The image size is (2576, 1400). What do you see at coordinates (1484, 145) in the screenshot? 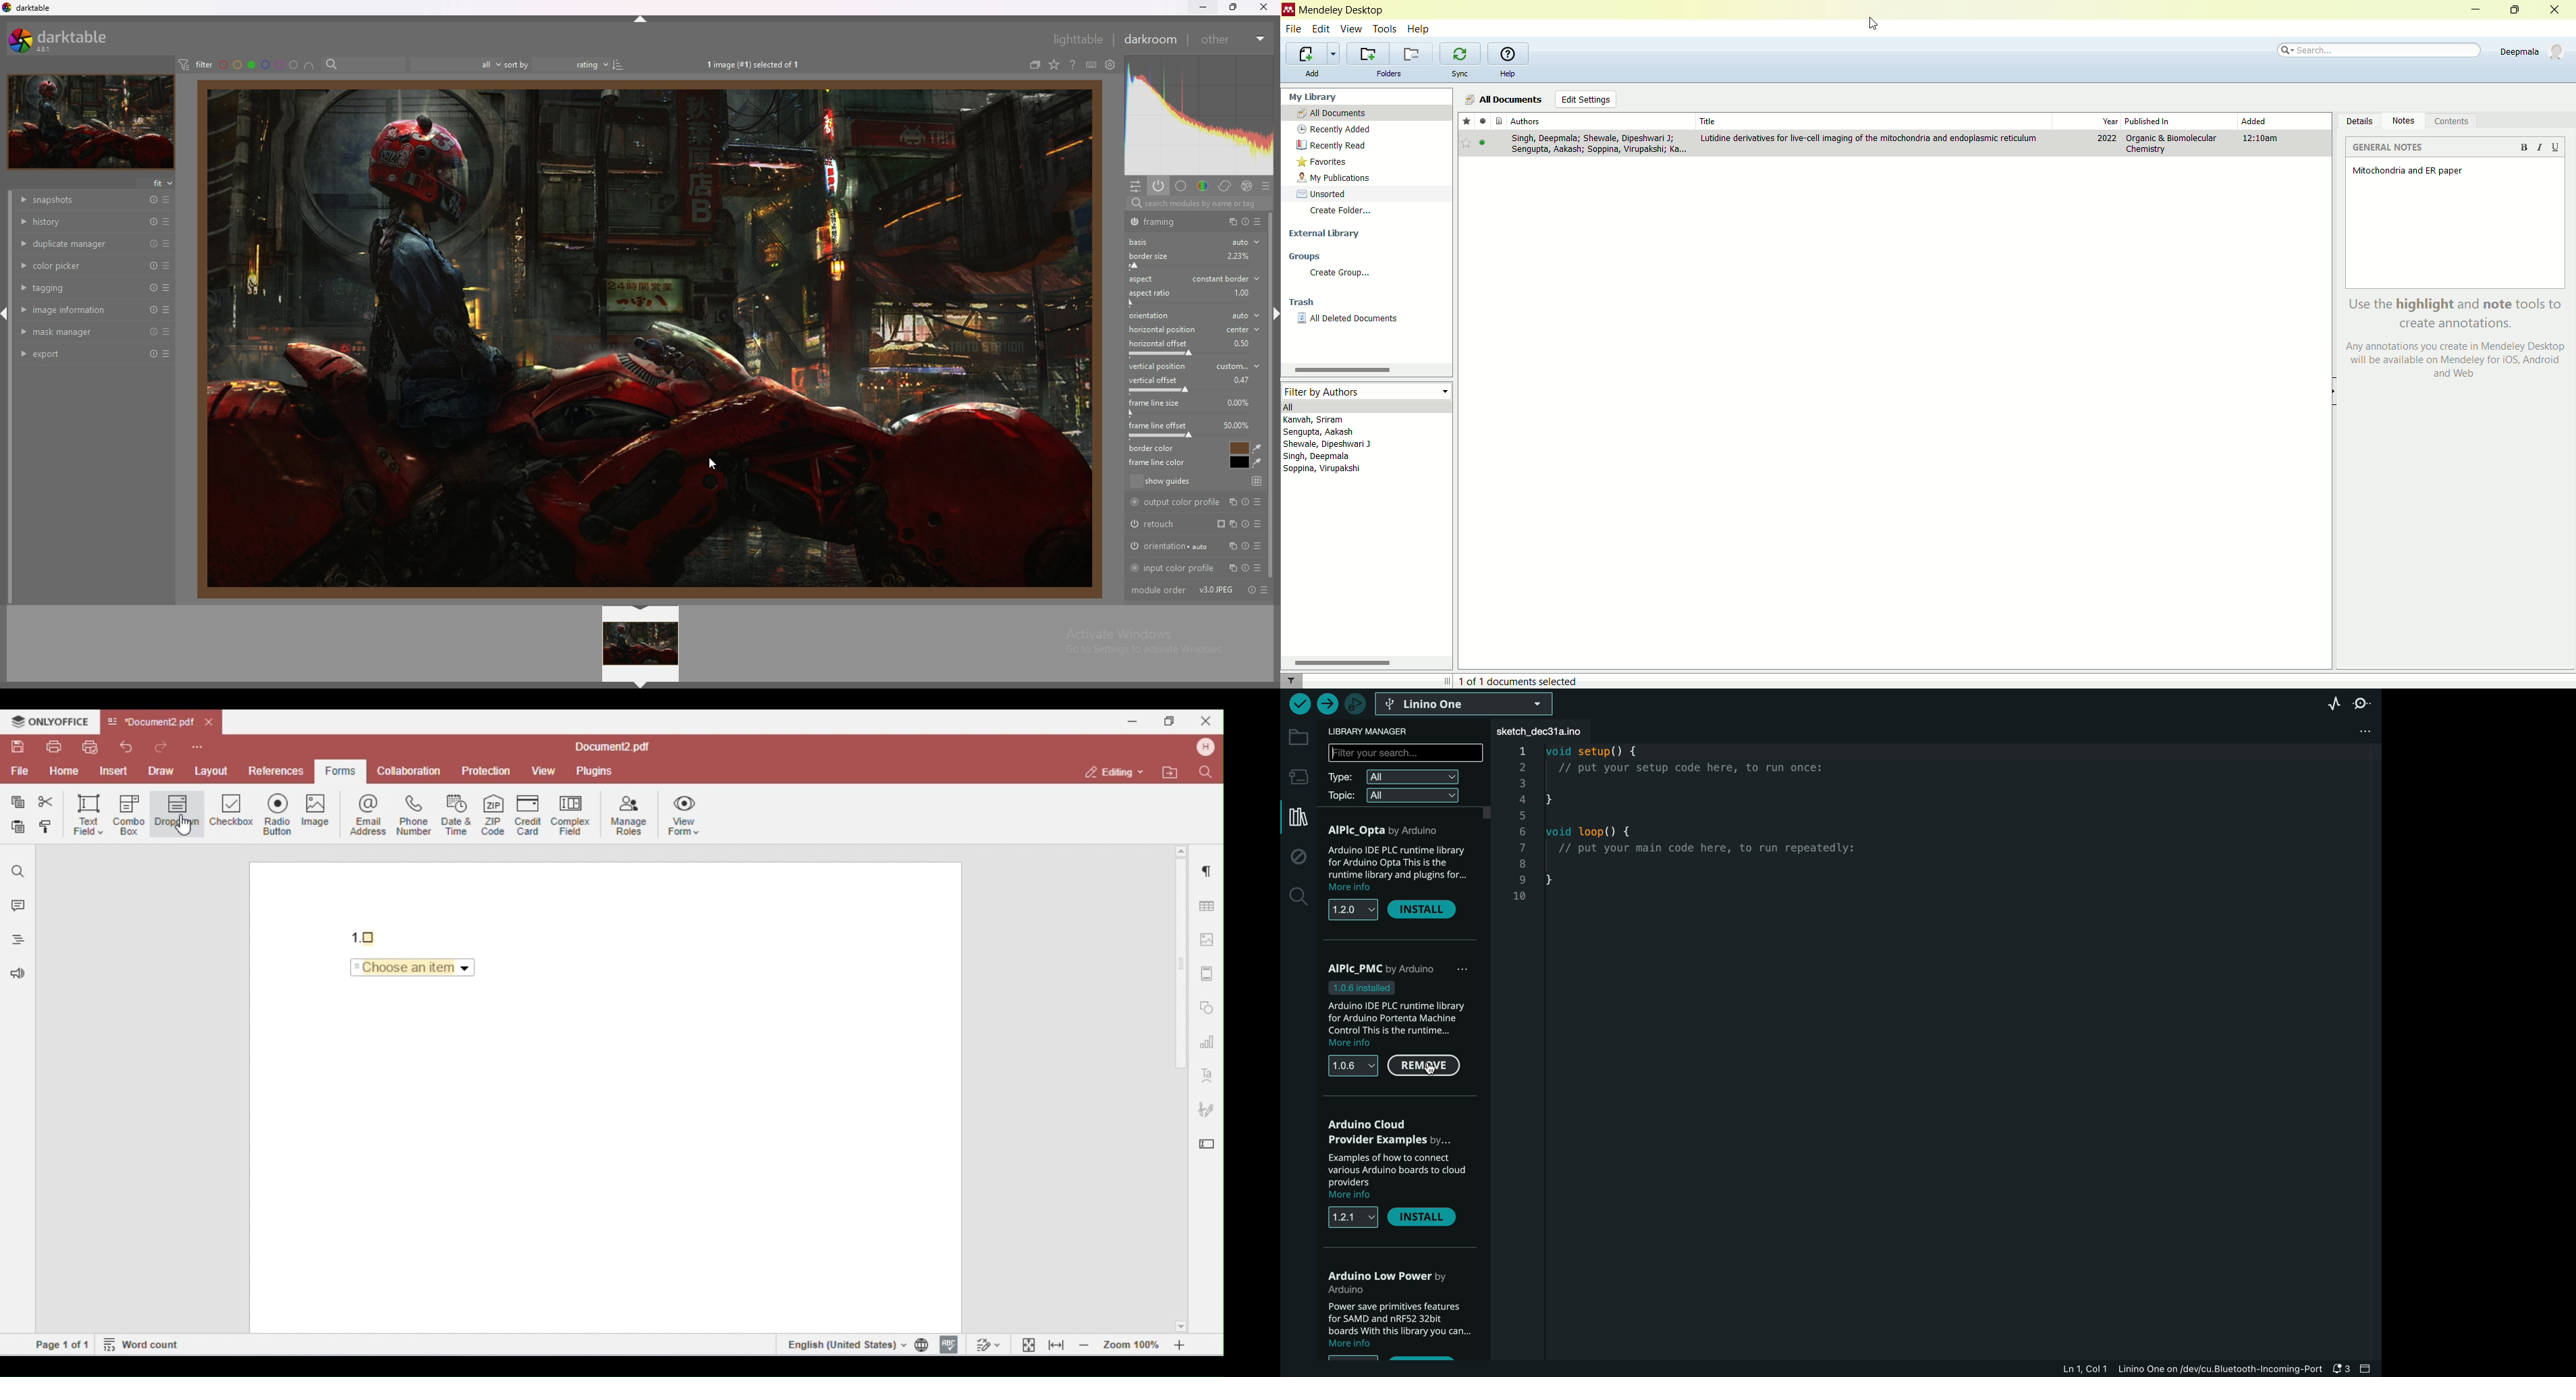
I see `Active` at bounding box center [1484, 145].